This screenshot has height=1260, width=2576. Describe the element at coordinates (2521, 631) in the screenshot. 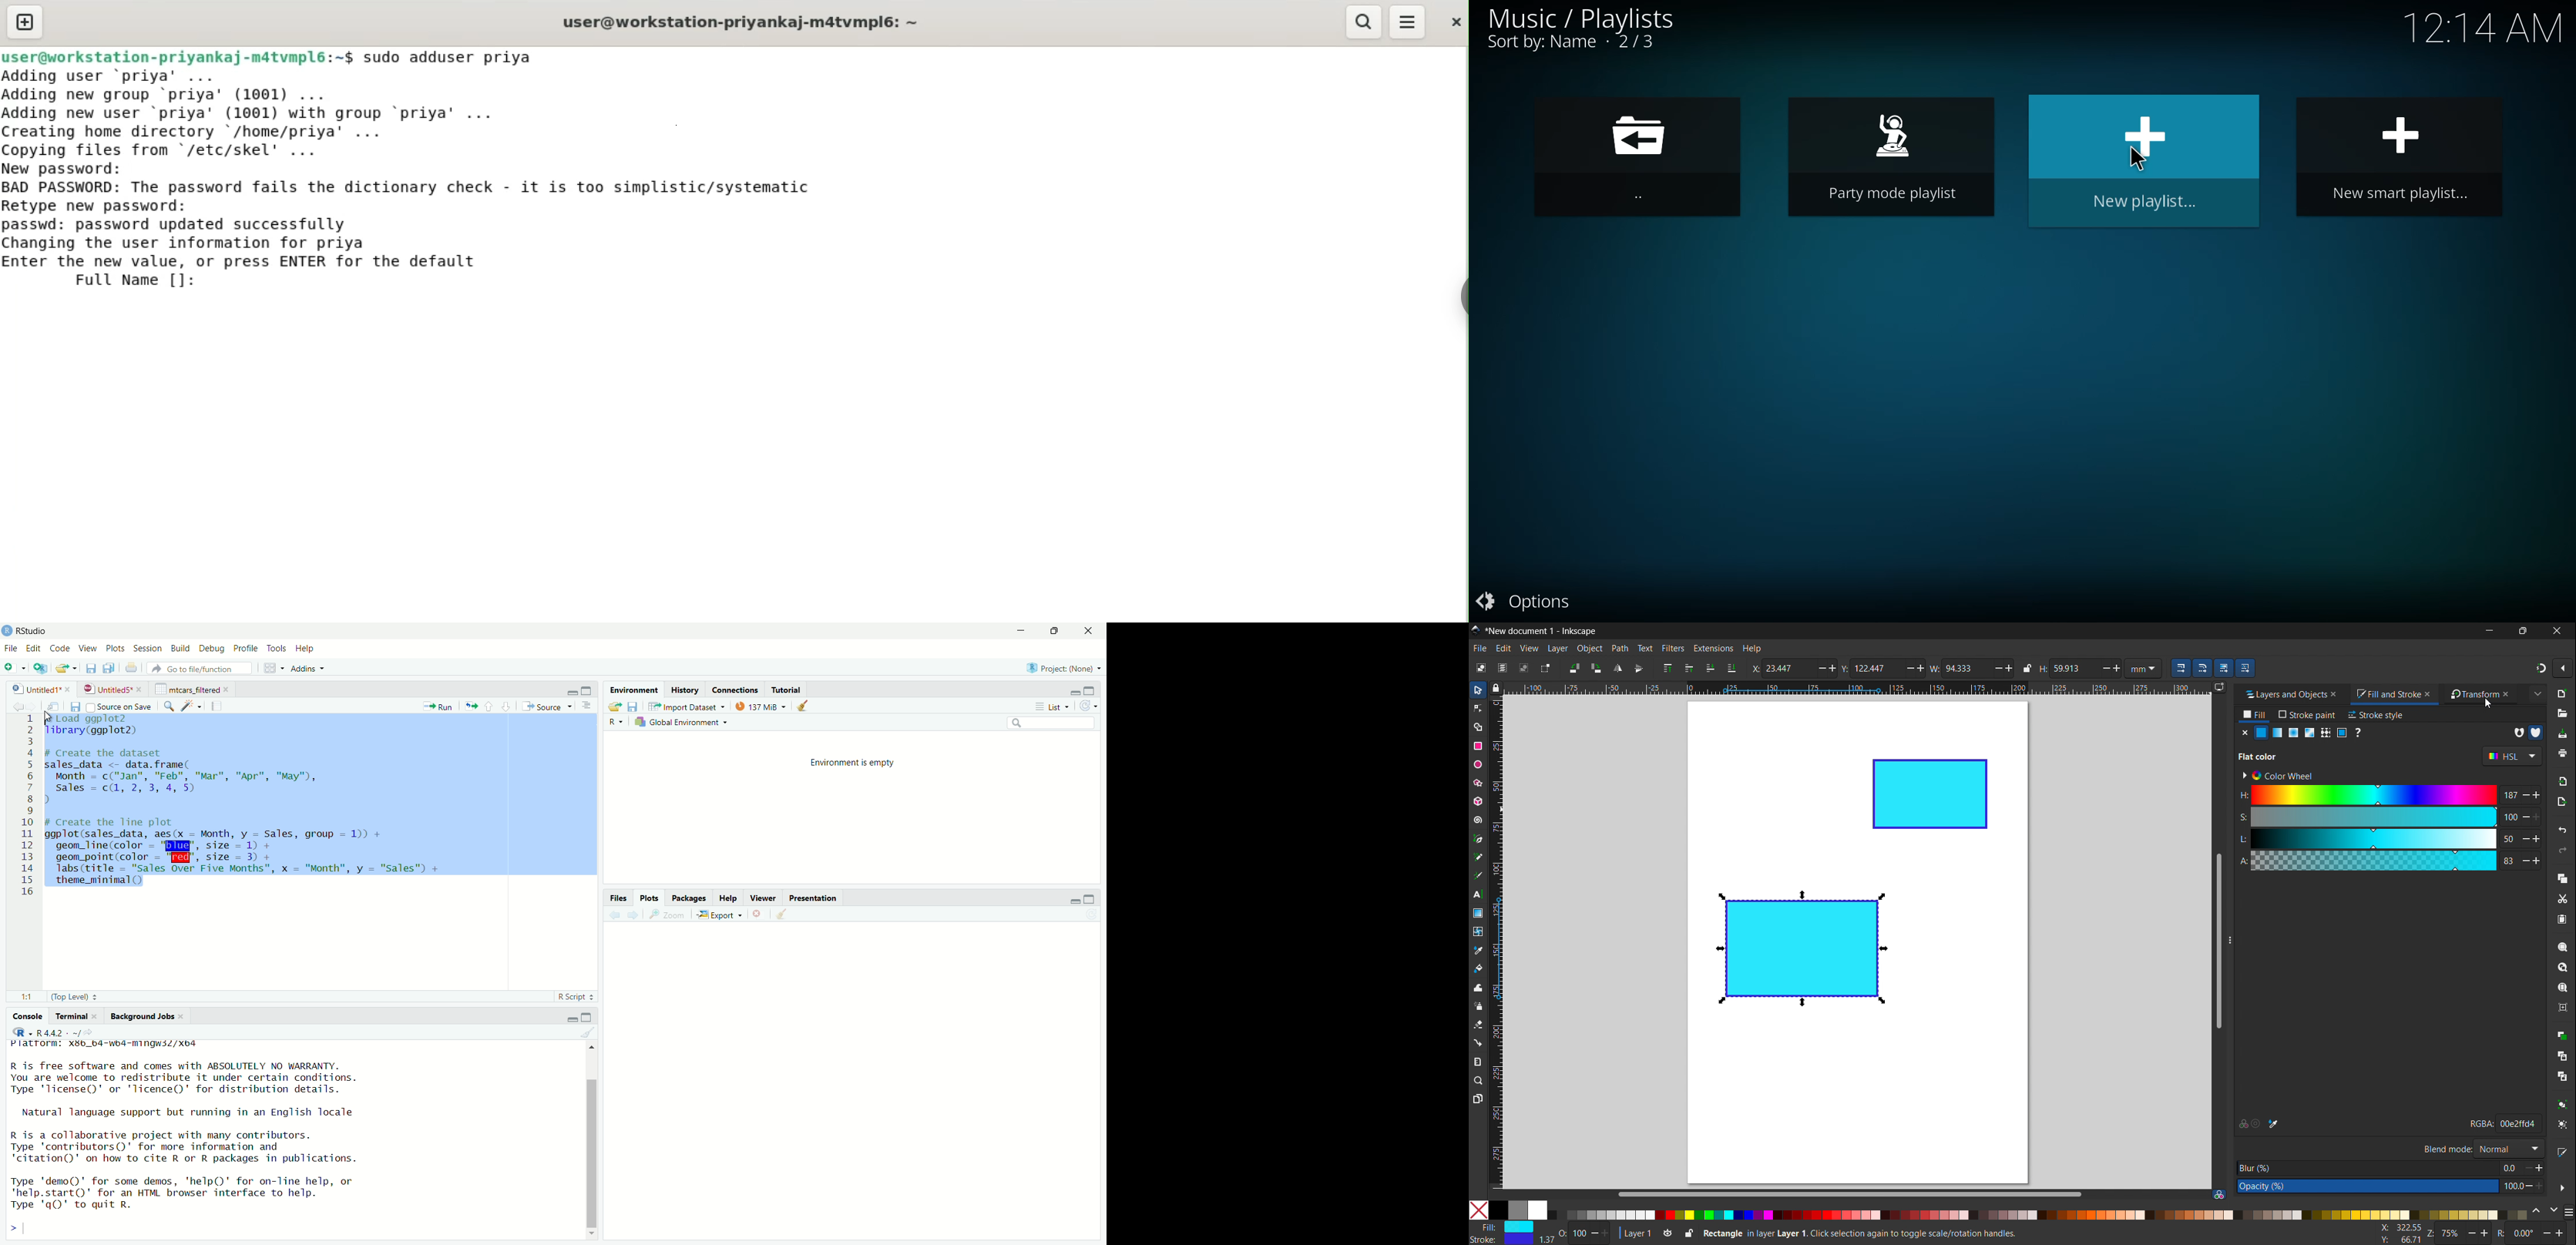

I see `maximize` at that location.